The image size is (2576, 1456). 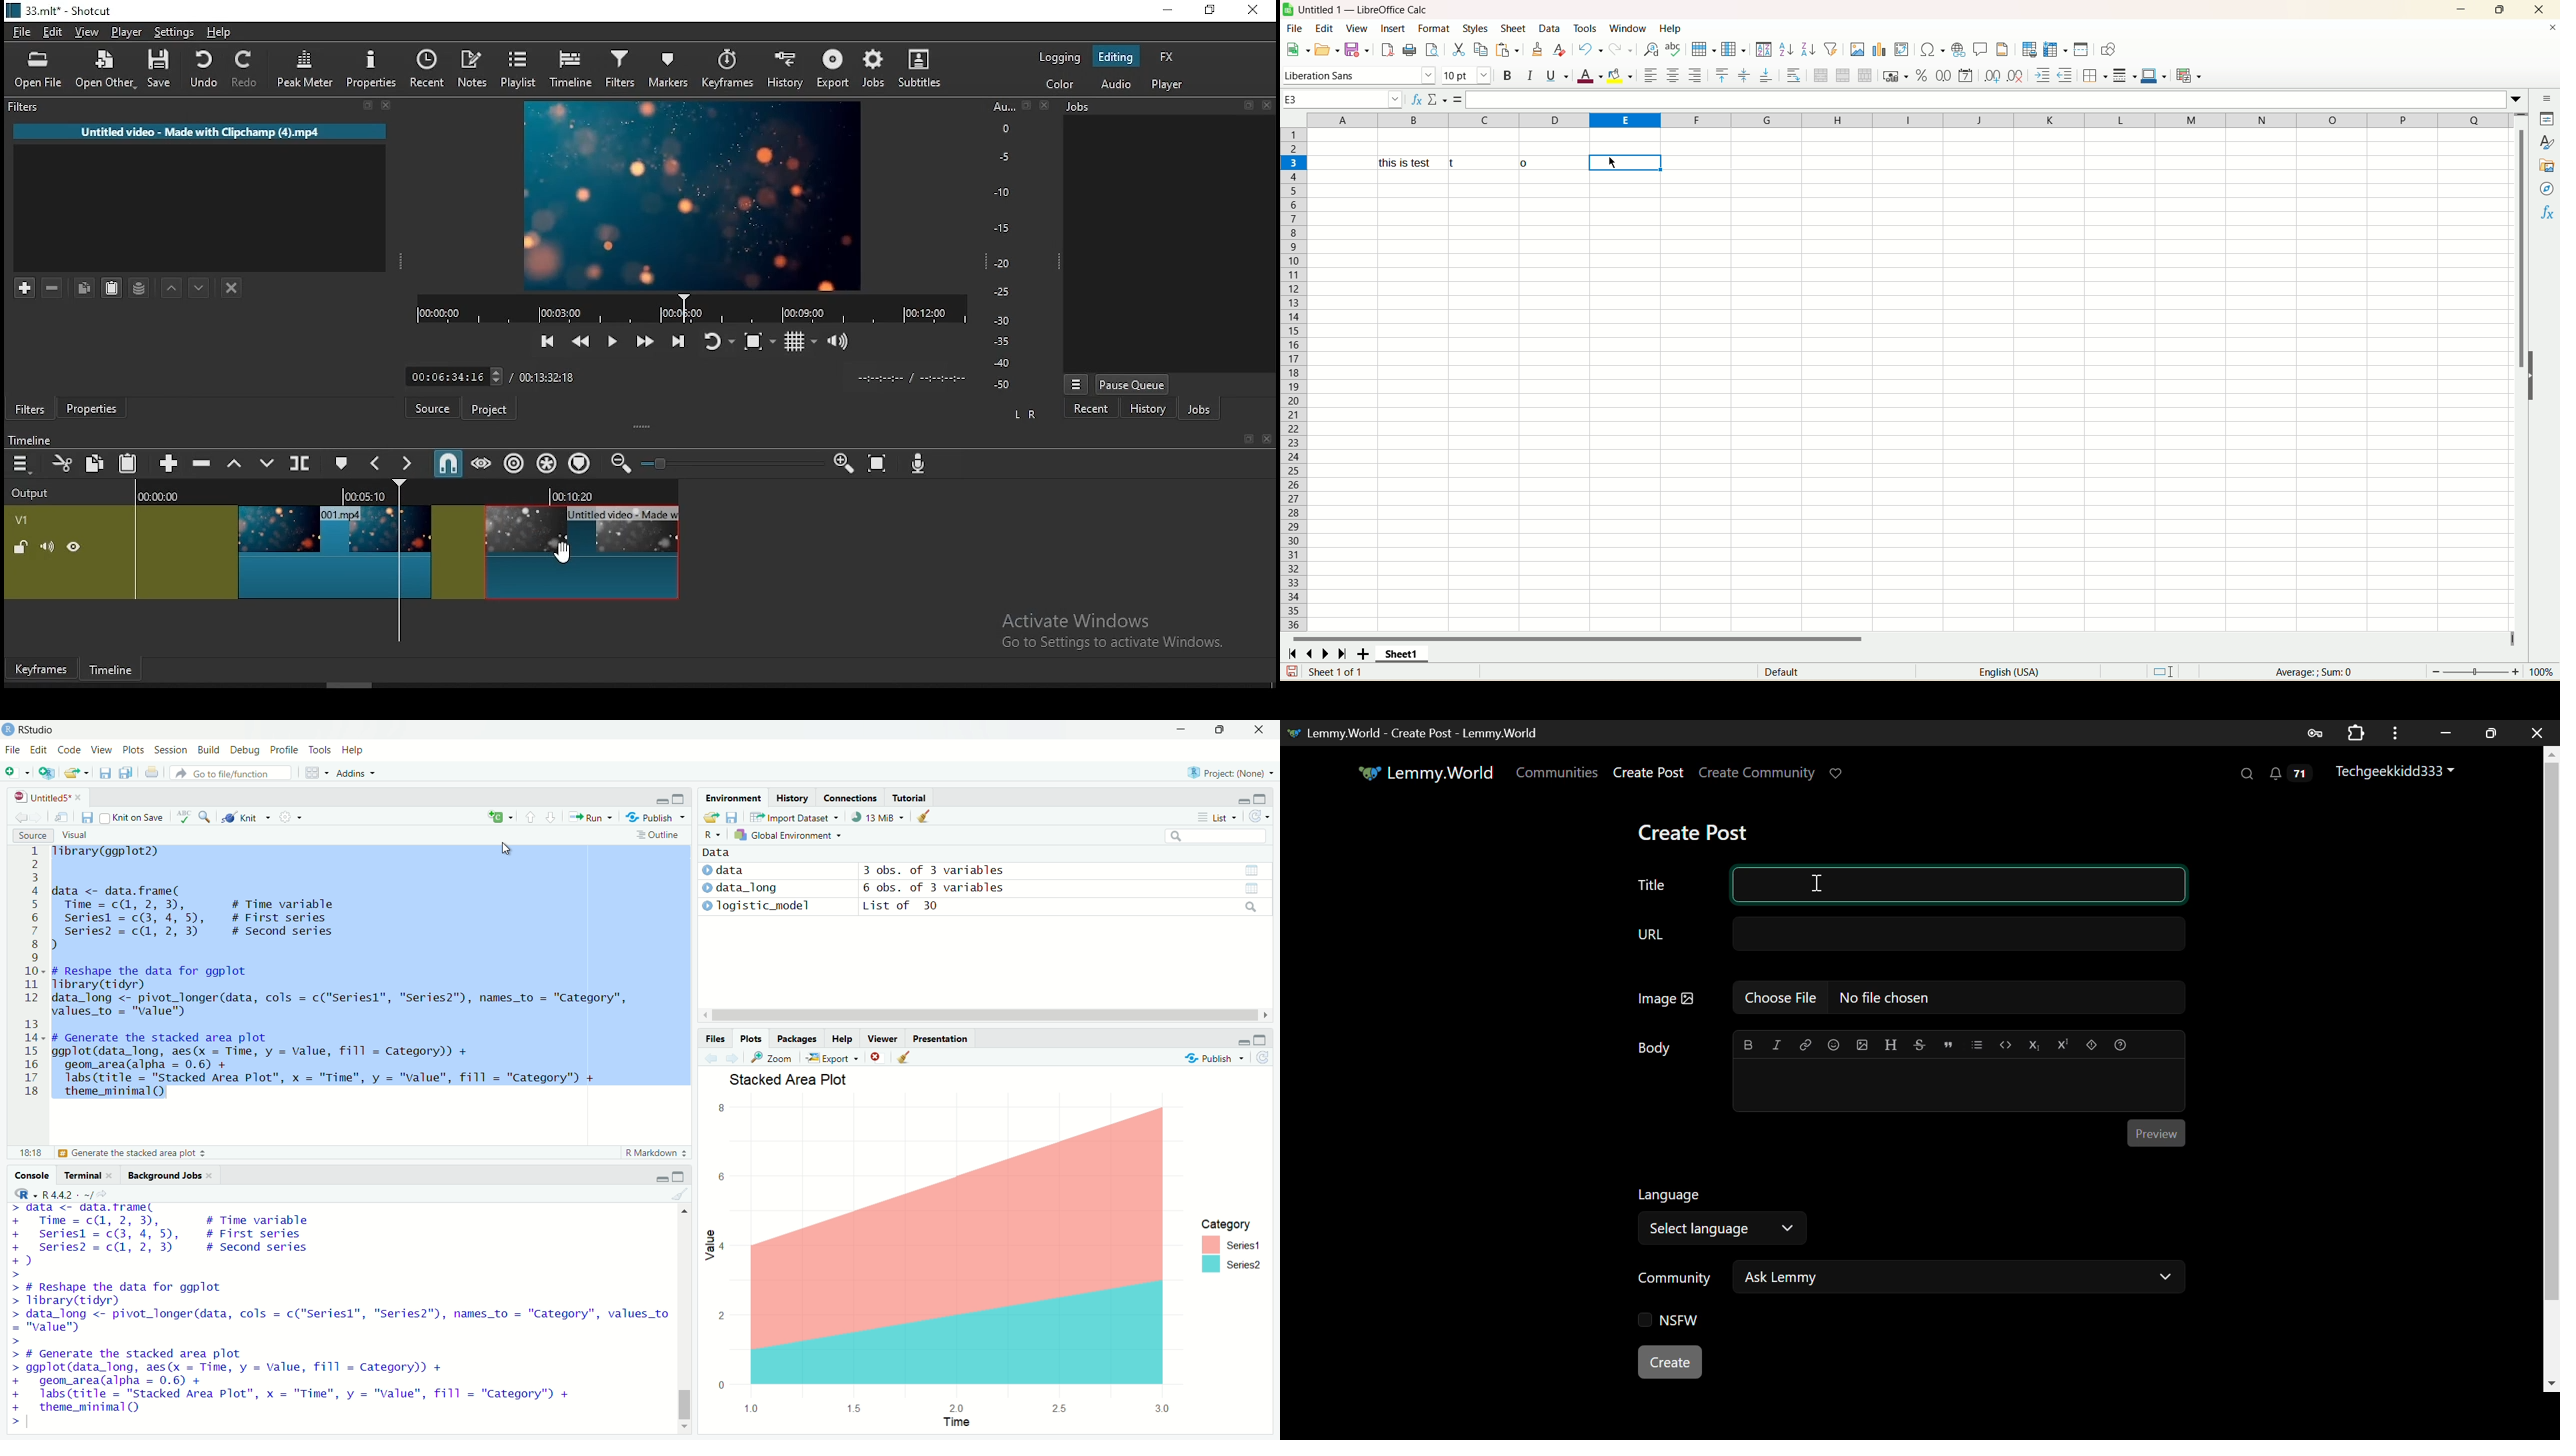 I want to click on wrap text, so click(x=1794, y=76).